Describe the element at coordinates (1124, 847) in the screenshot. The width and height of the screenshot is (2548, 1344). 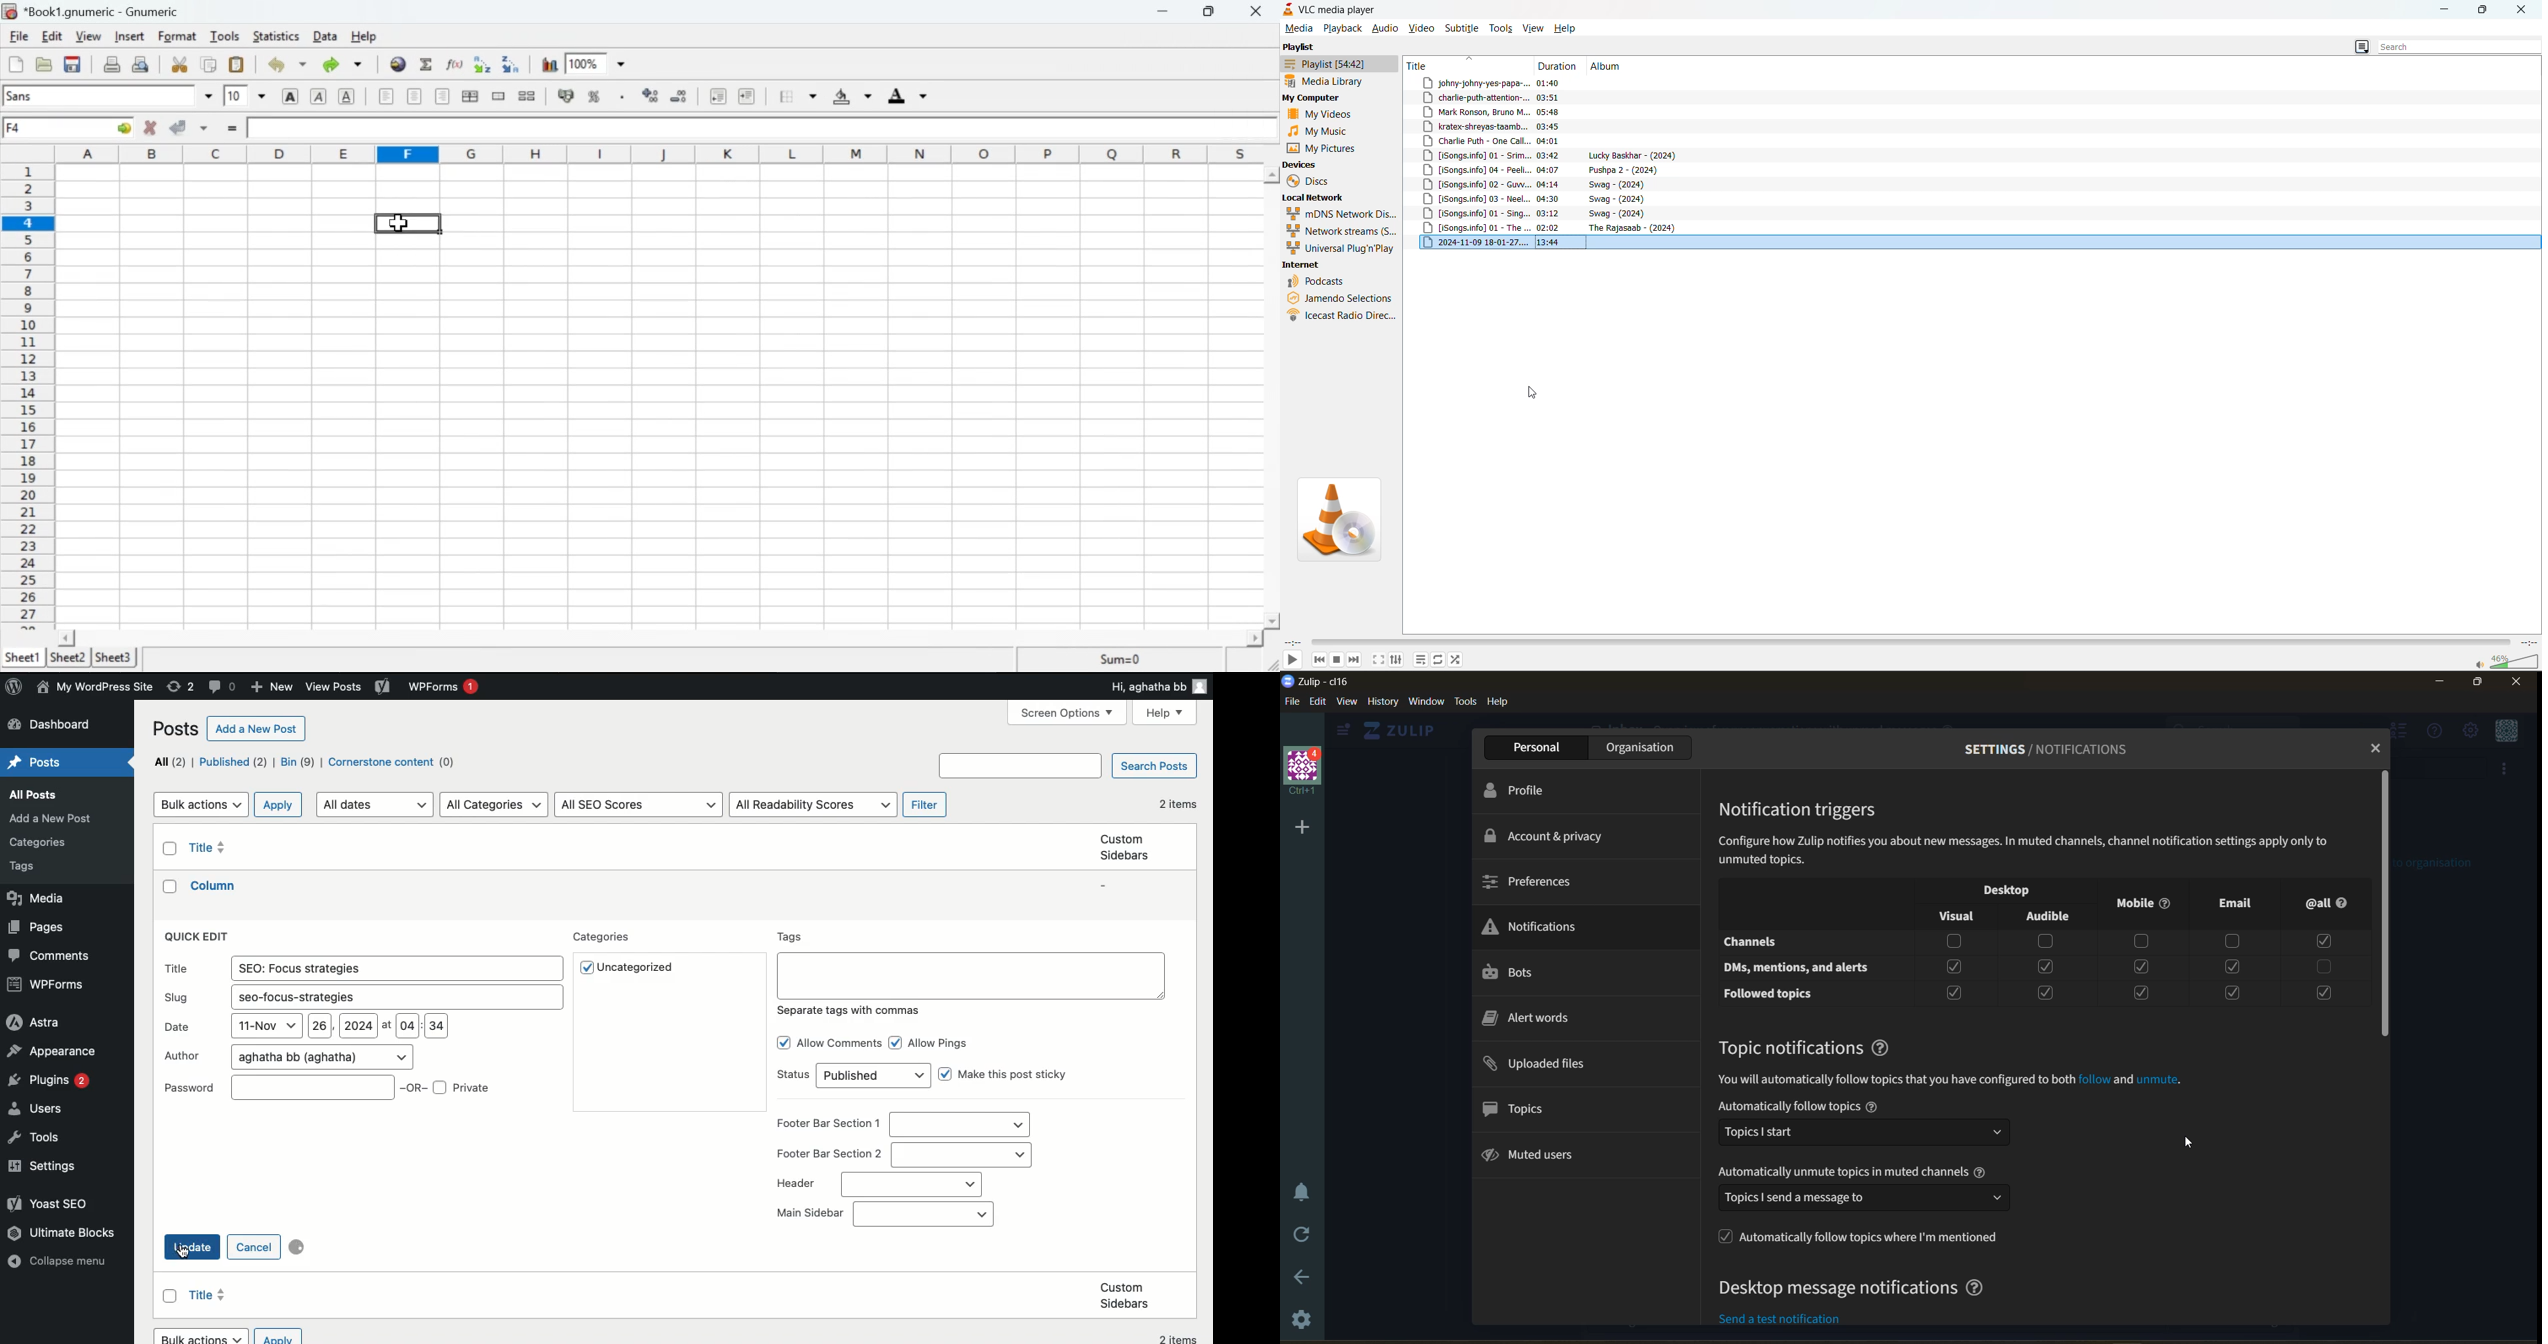
I see `Custom sidebars` at that location.